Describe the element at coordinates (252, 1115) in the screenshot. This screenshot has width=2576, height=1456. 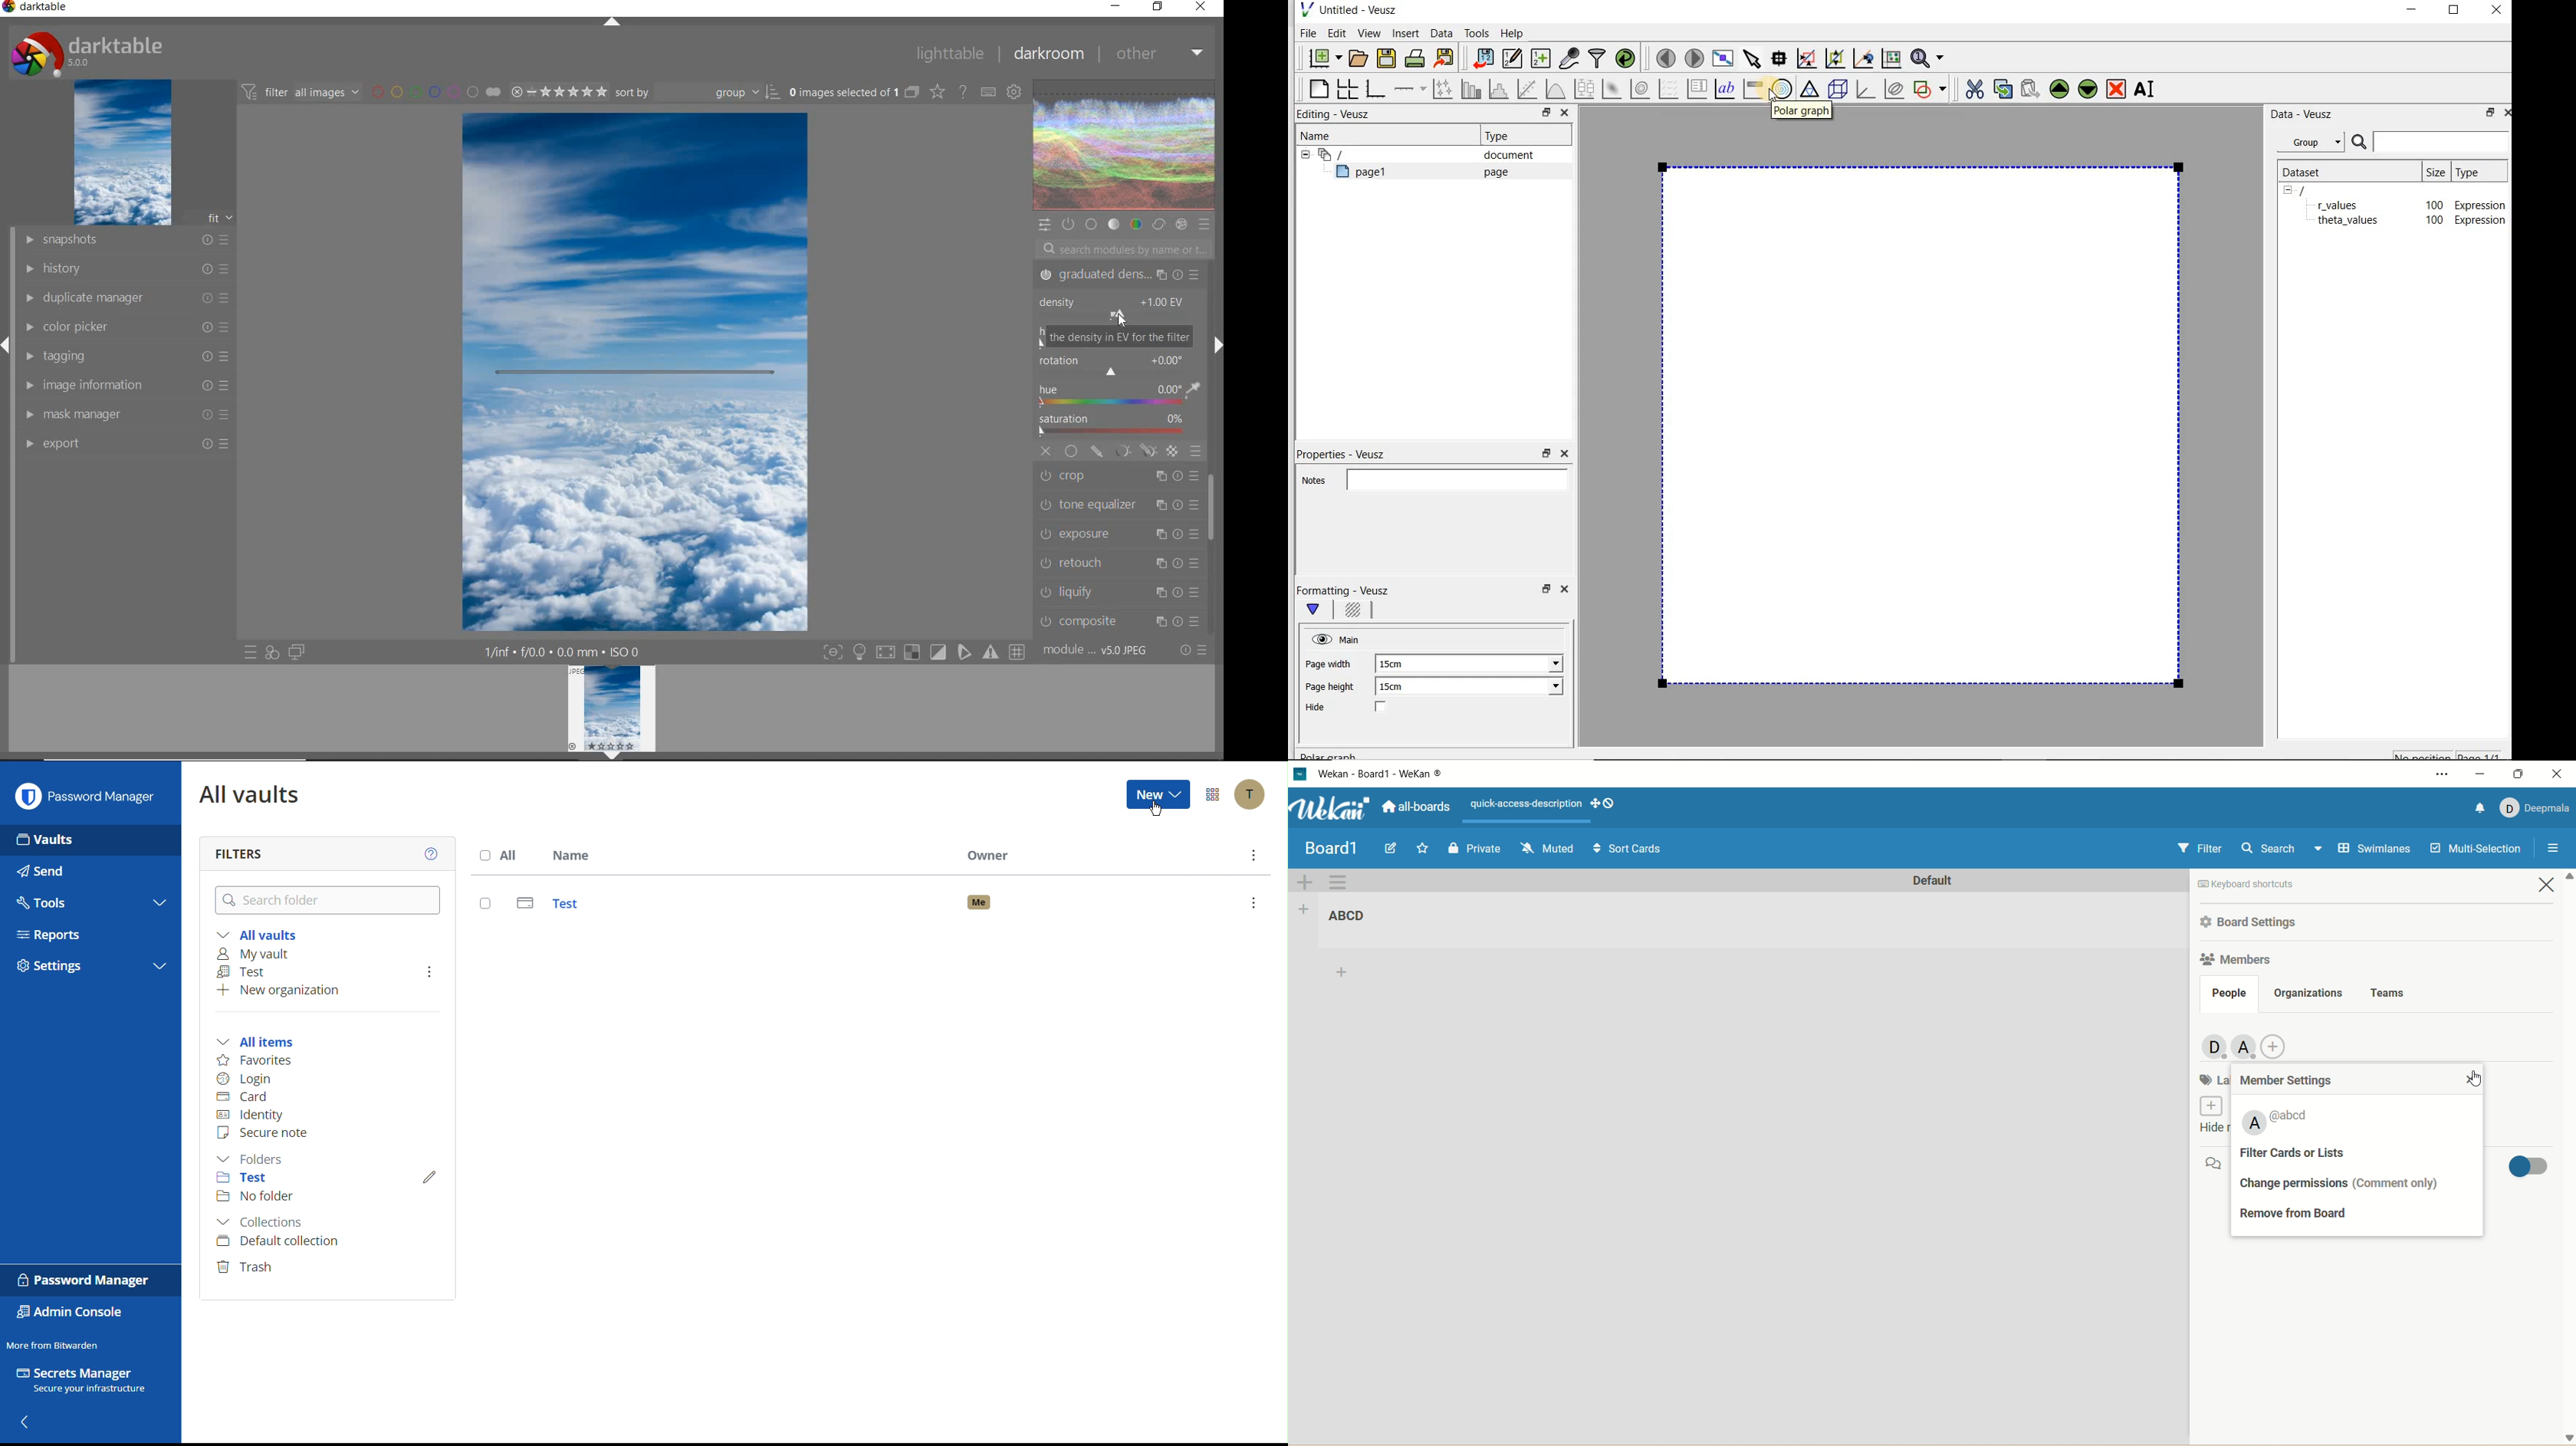
I see `Identity` at that location.